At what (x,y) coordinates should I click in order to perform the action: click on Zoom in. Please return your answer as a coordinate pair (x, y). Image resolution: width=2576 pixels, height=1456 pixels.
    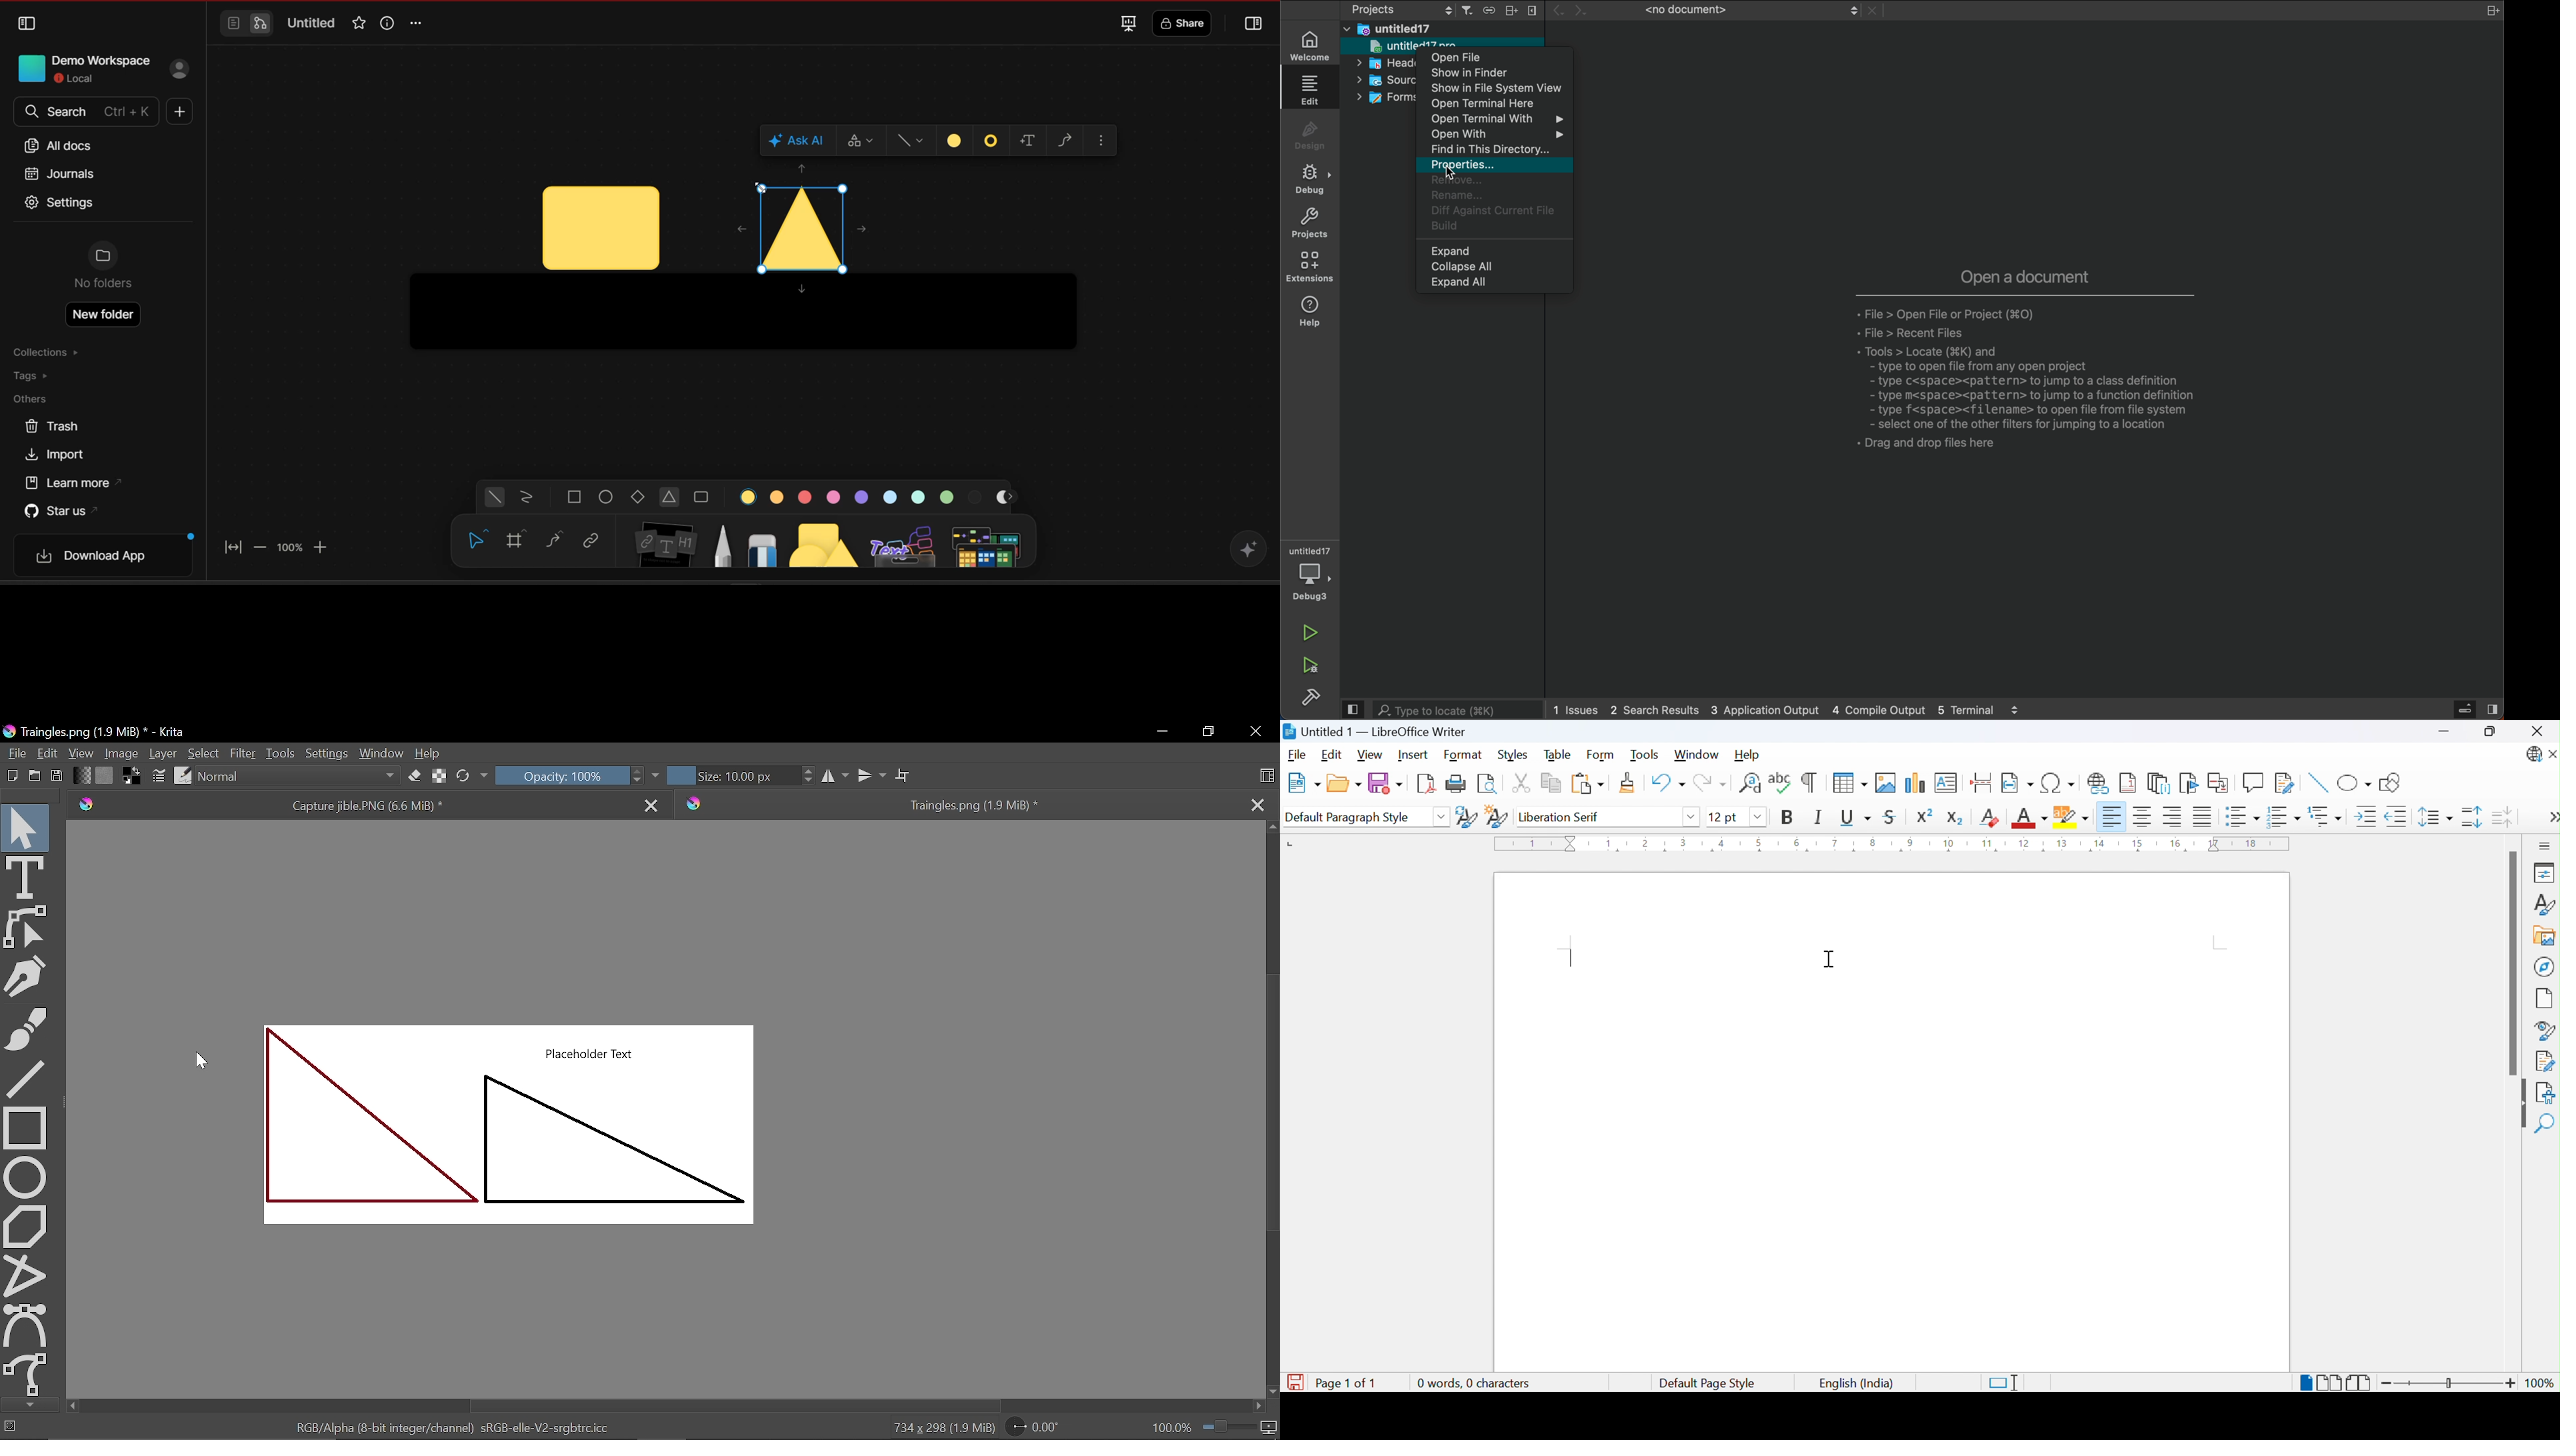
    Looking at the image, I should click on (2507, 1383).